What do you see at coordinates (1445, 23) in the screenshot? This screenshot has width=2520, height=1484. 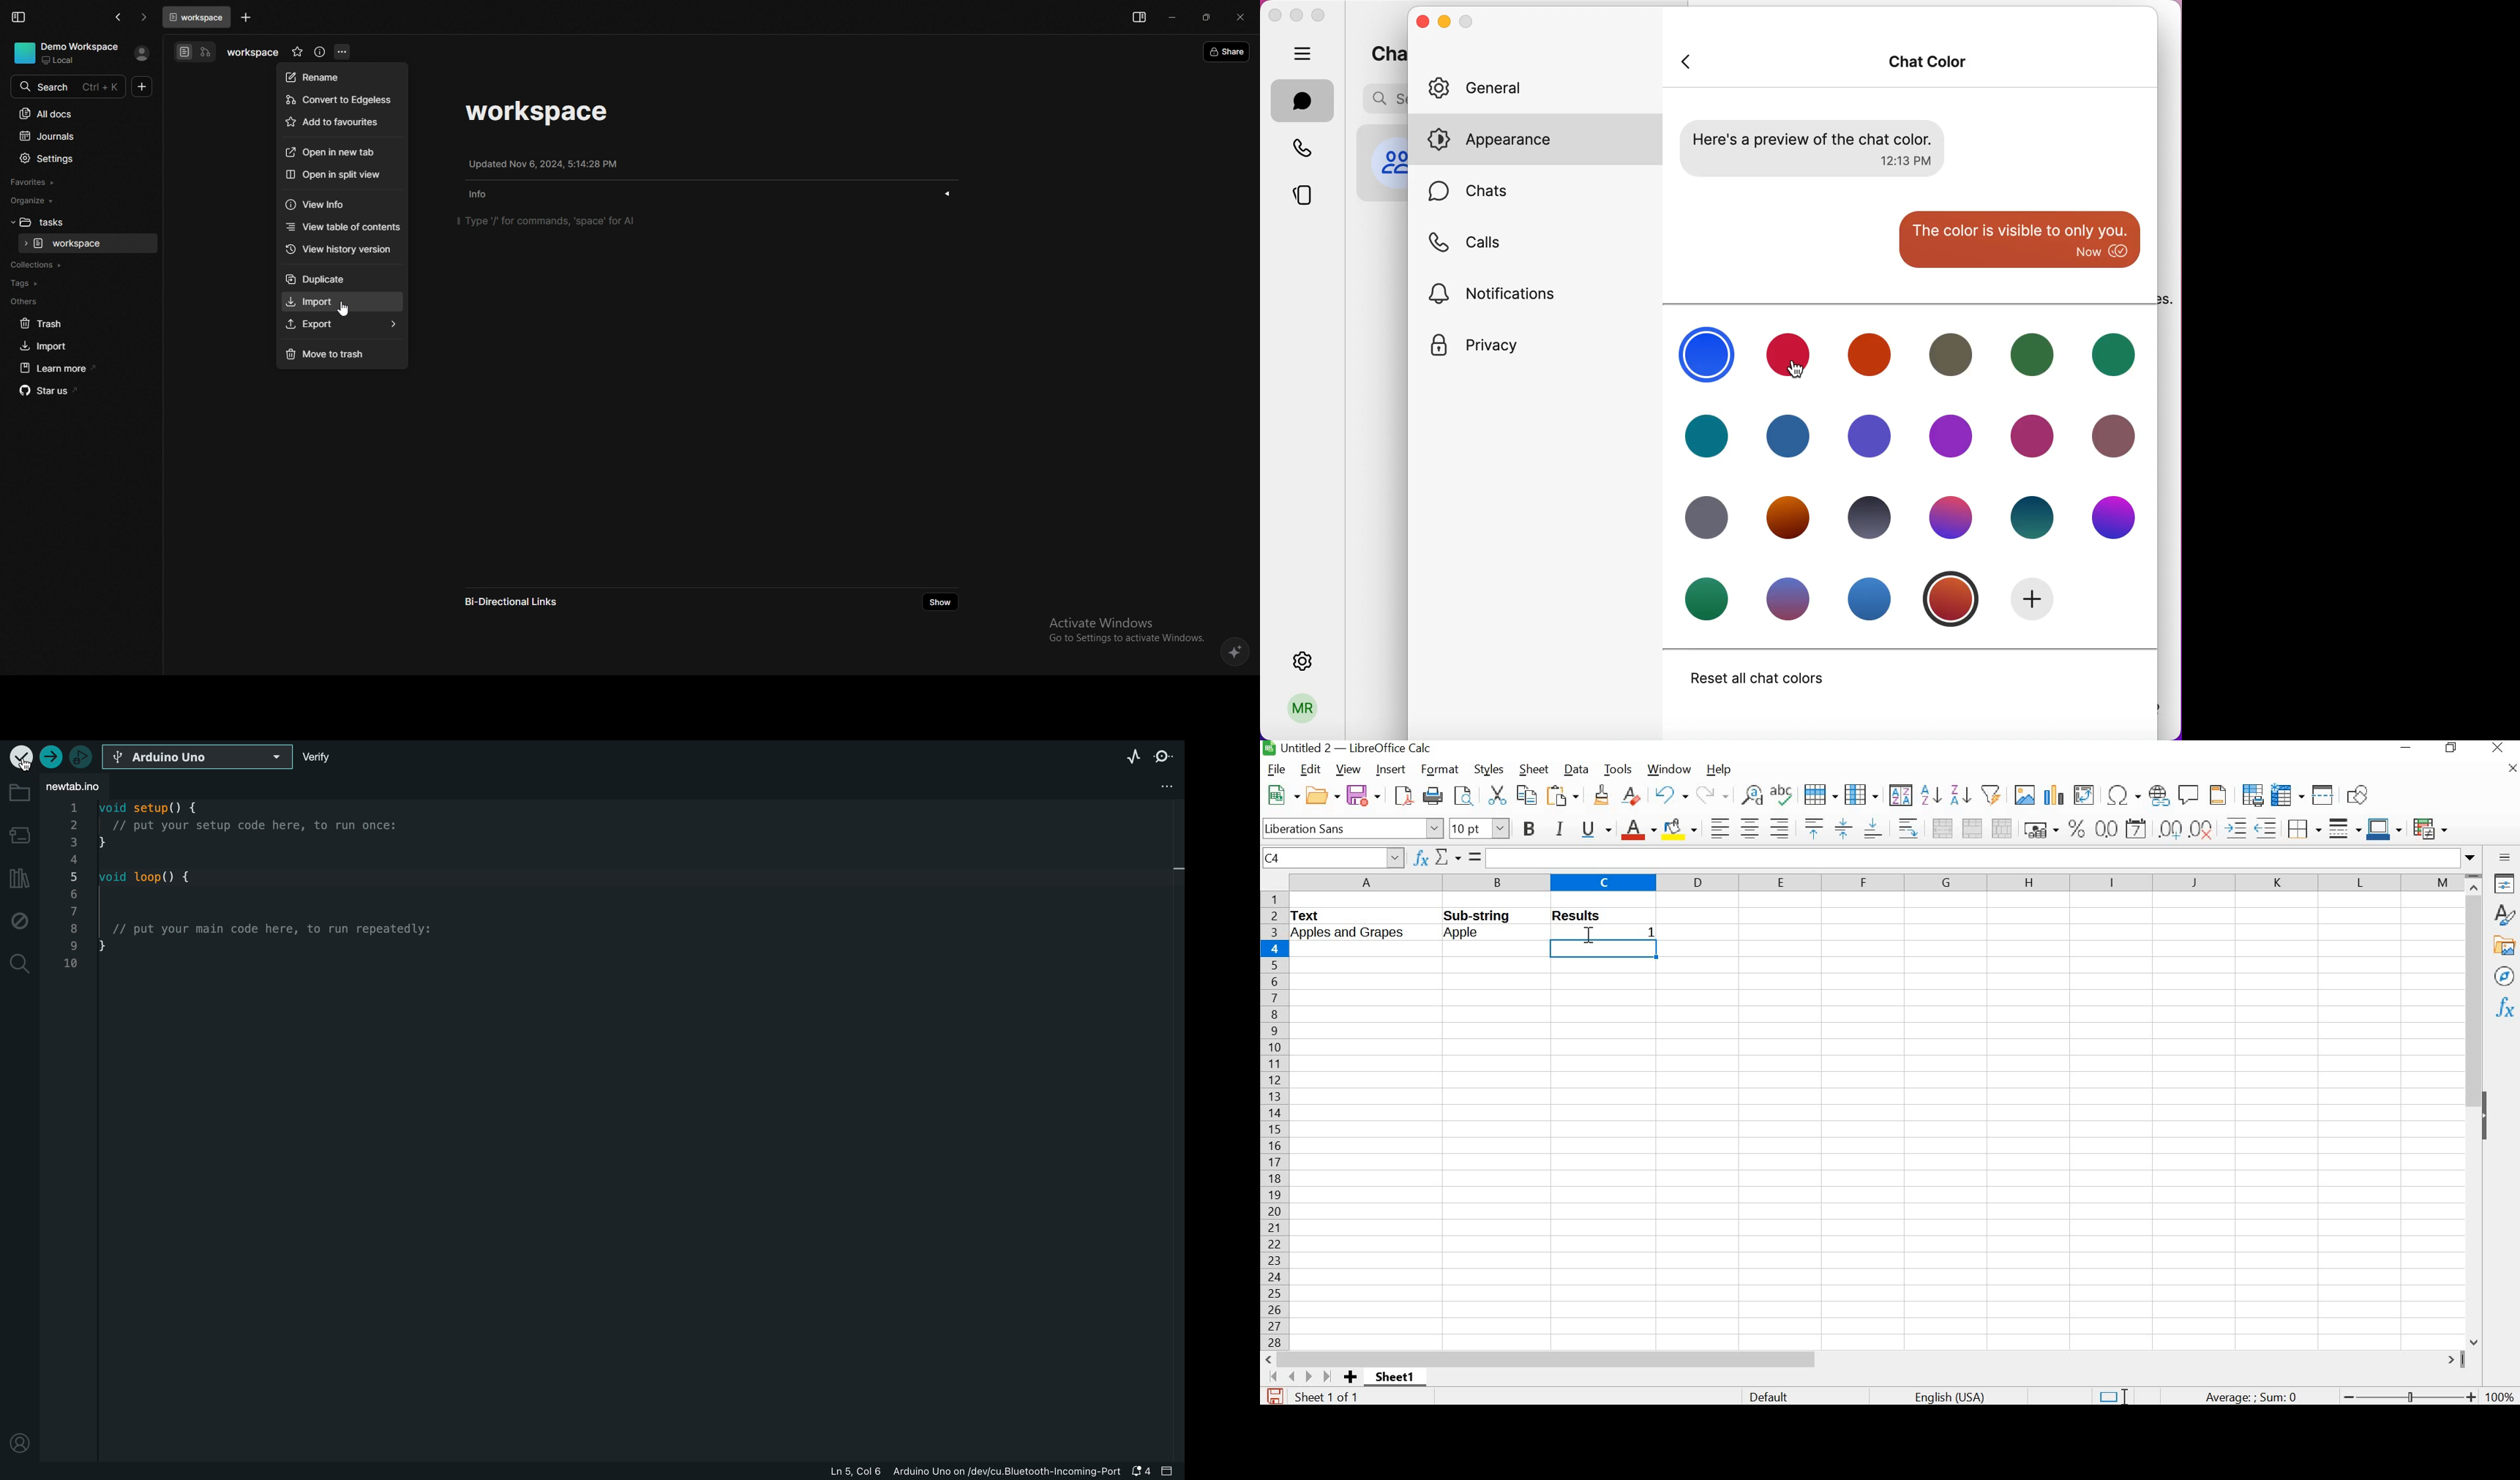 I see `minimize` at bounding box center [1445, 23].